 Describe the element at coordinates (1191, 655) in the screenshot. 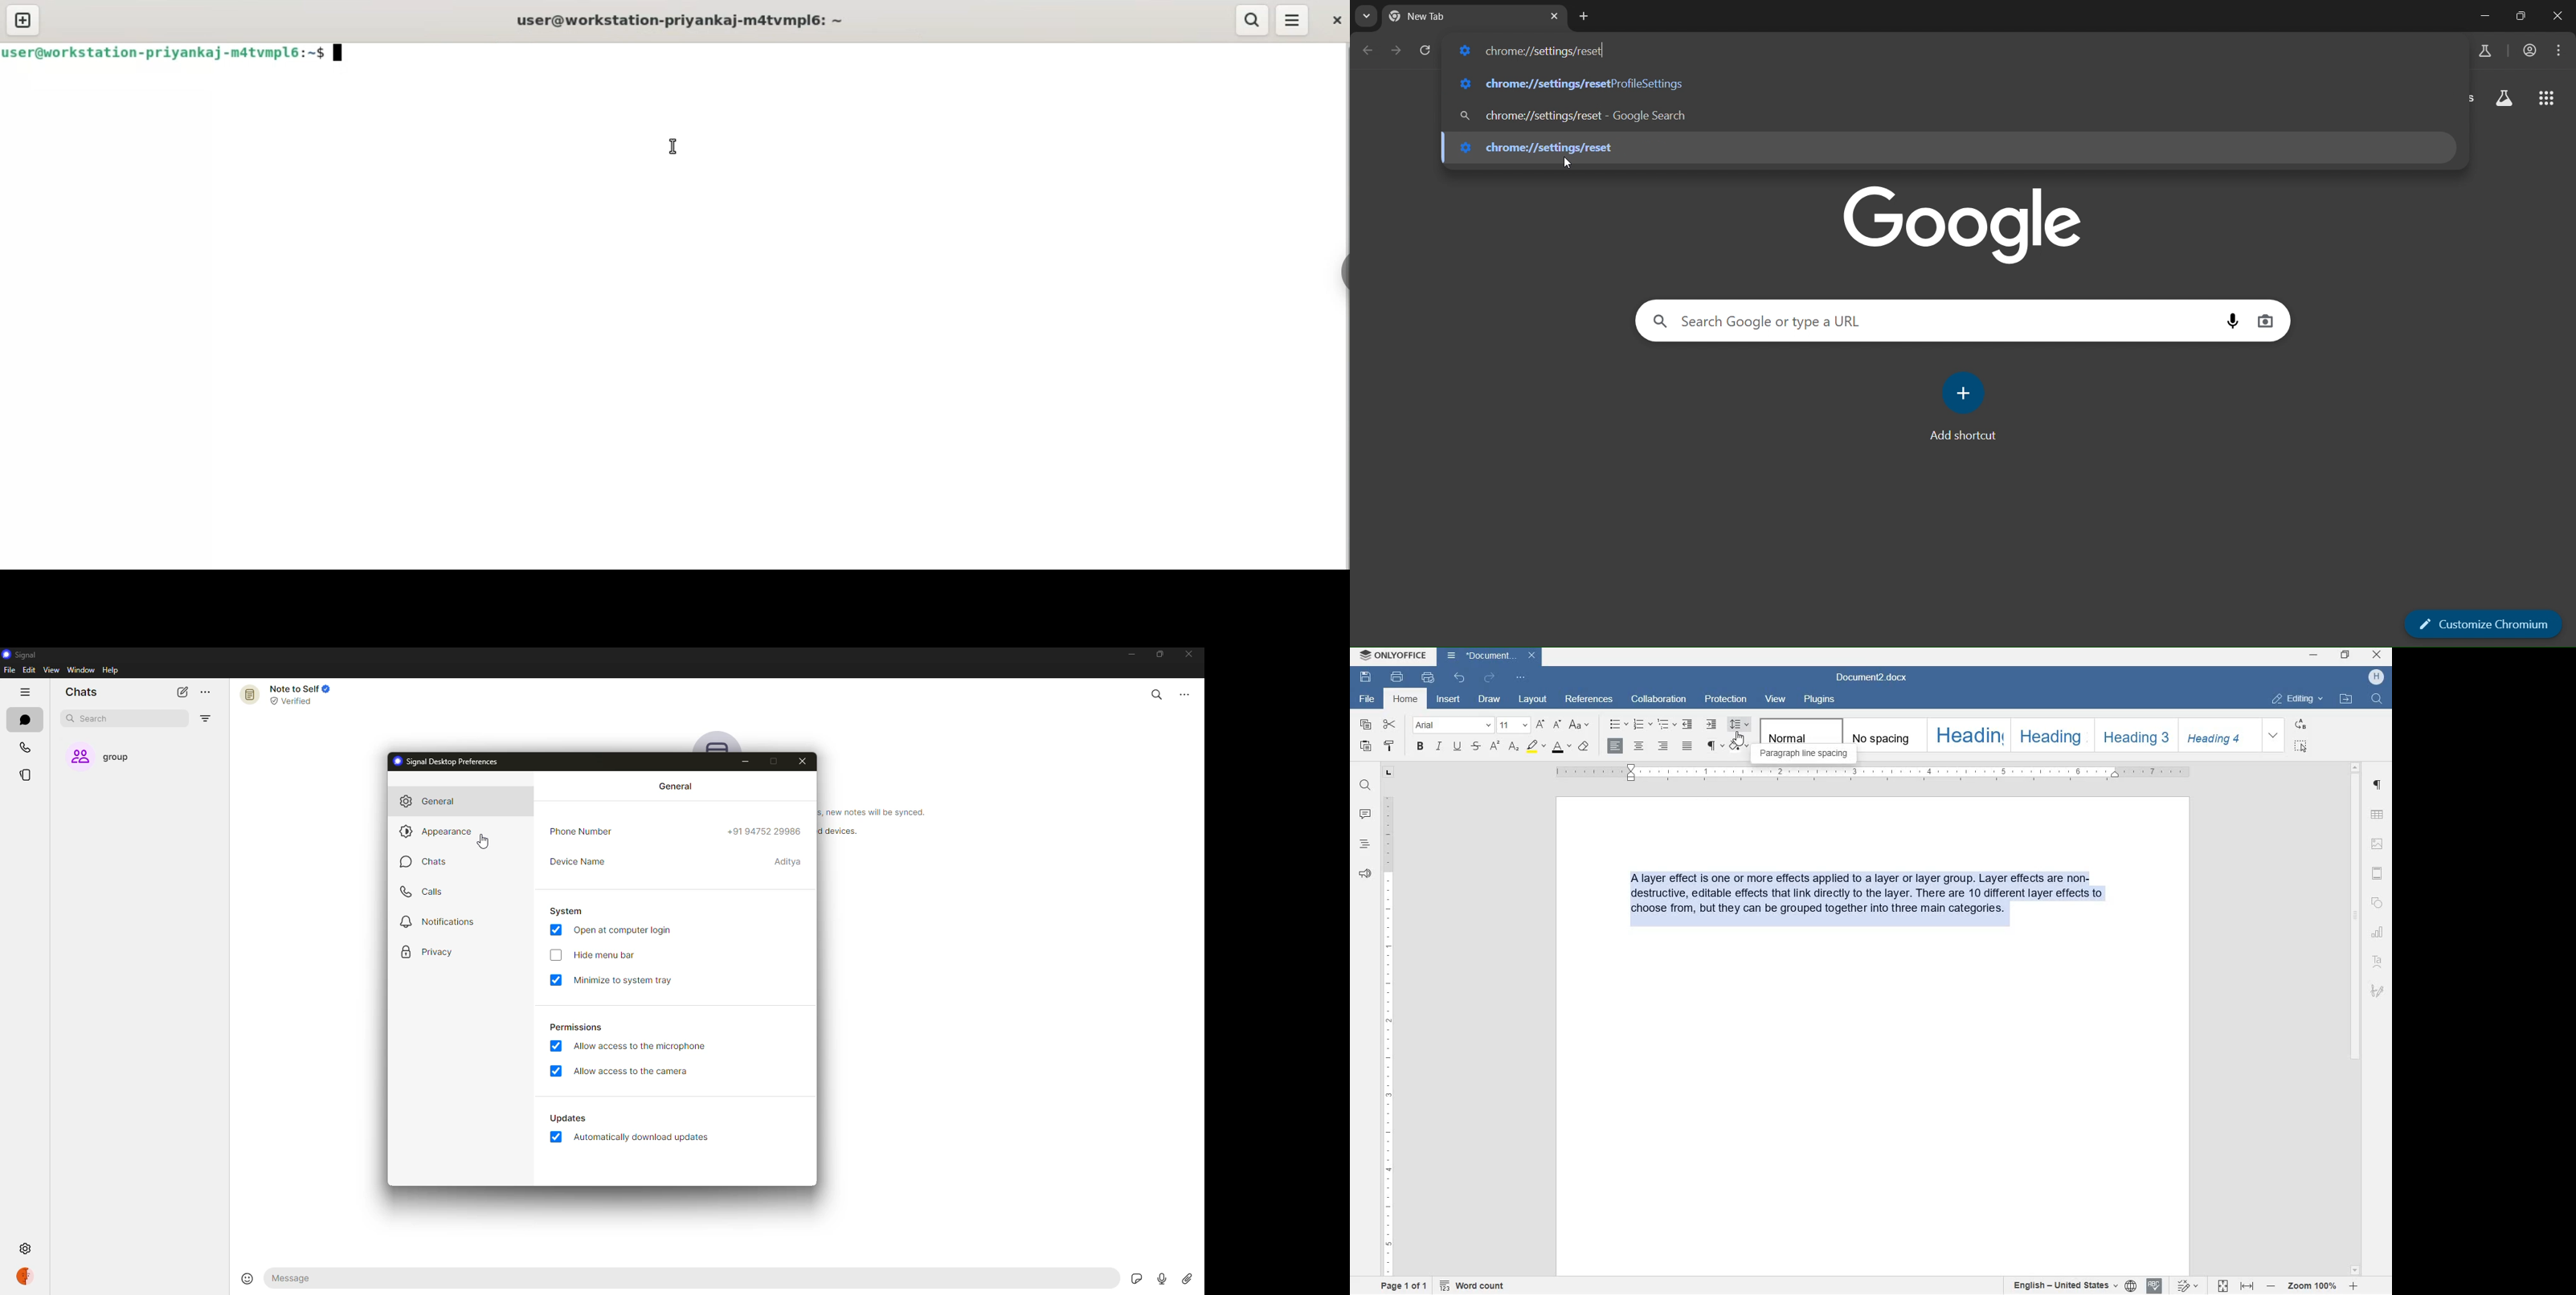

I see `close` at that location.